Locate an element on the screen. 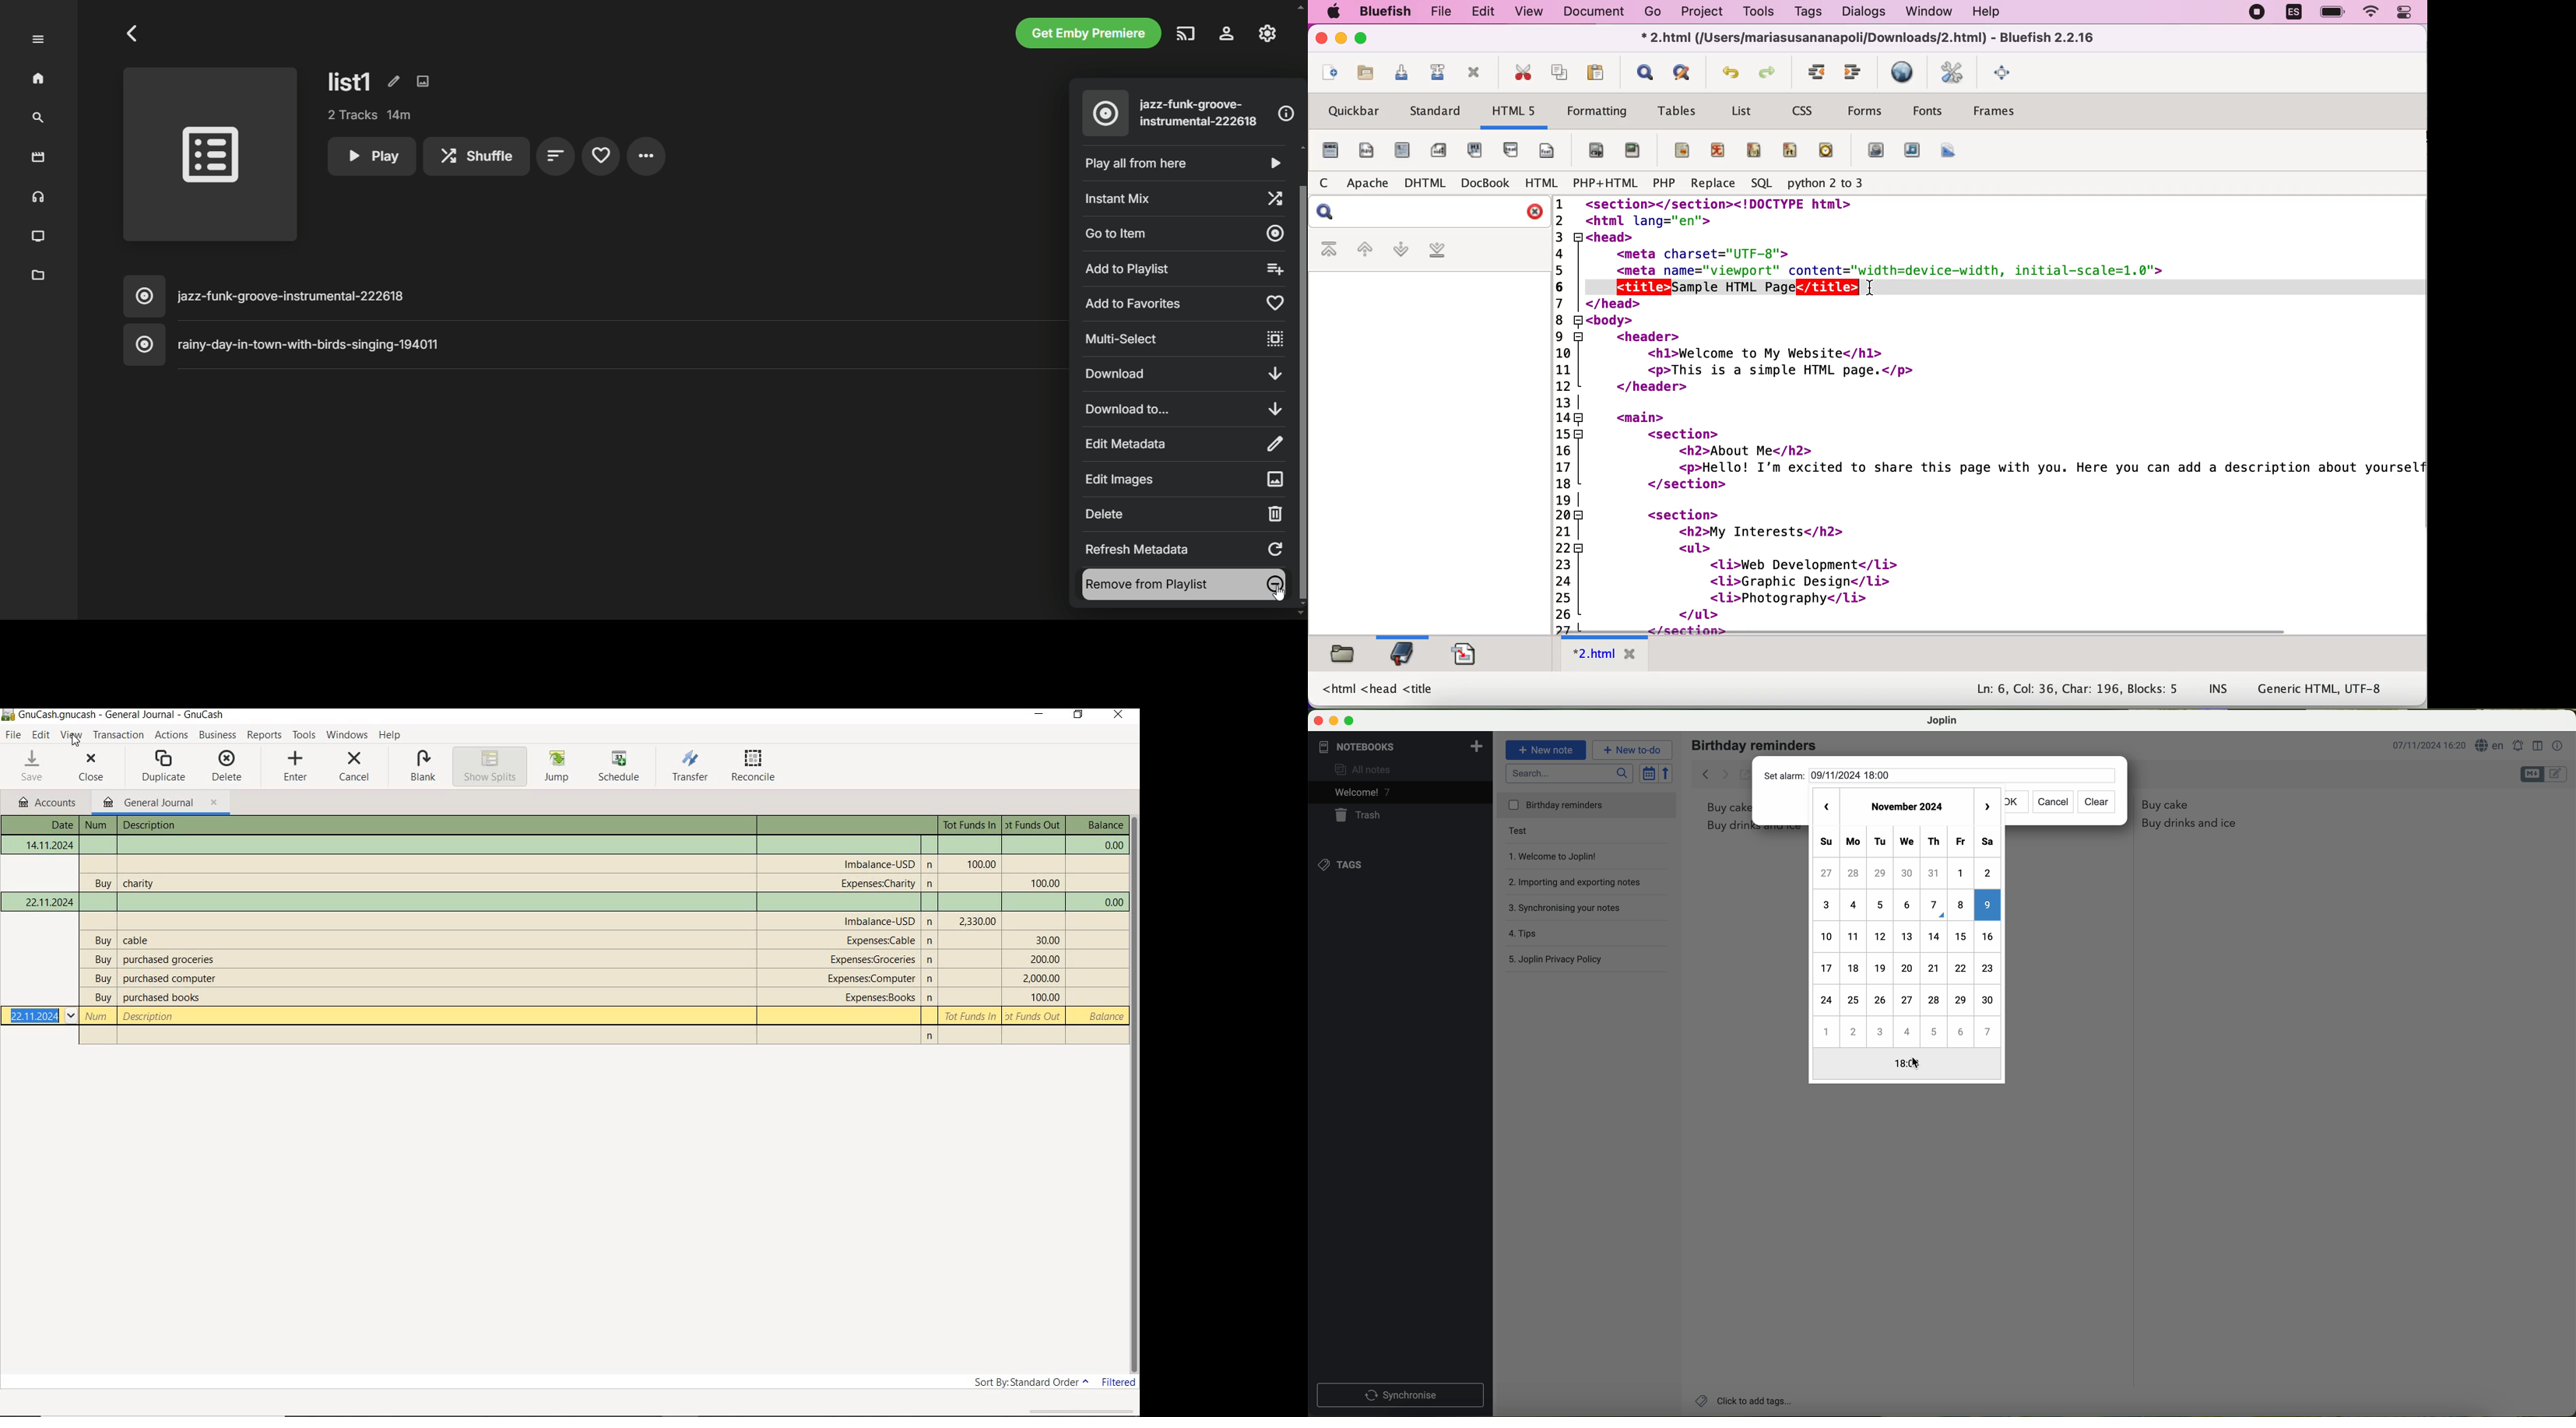  MINIMIZE is located at coordinates (1041, 717).